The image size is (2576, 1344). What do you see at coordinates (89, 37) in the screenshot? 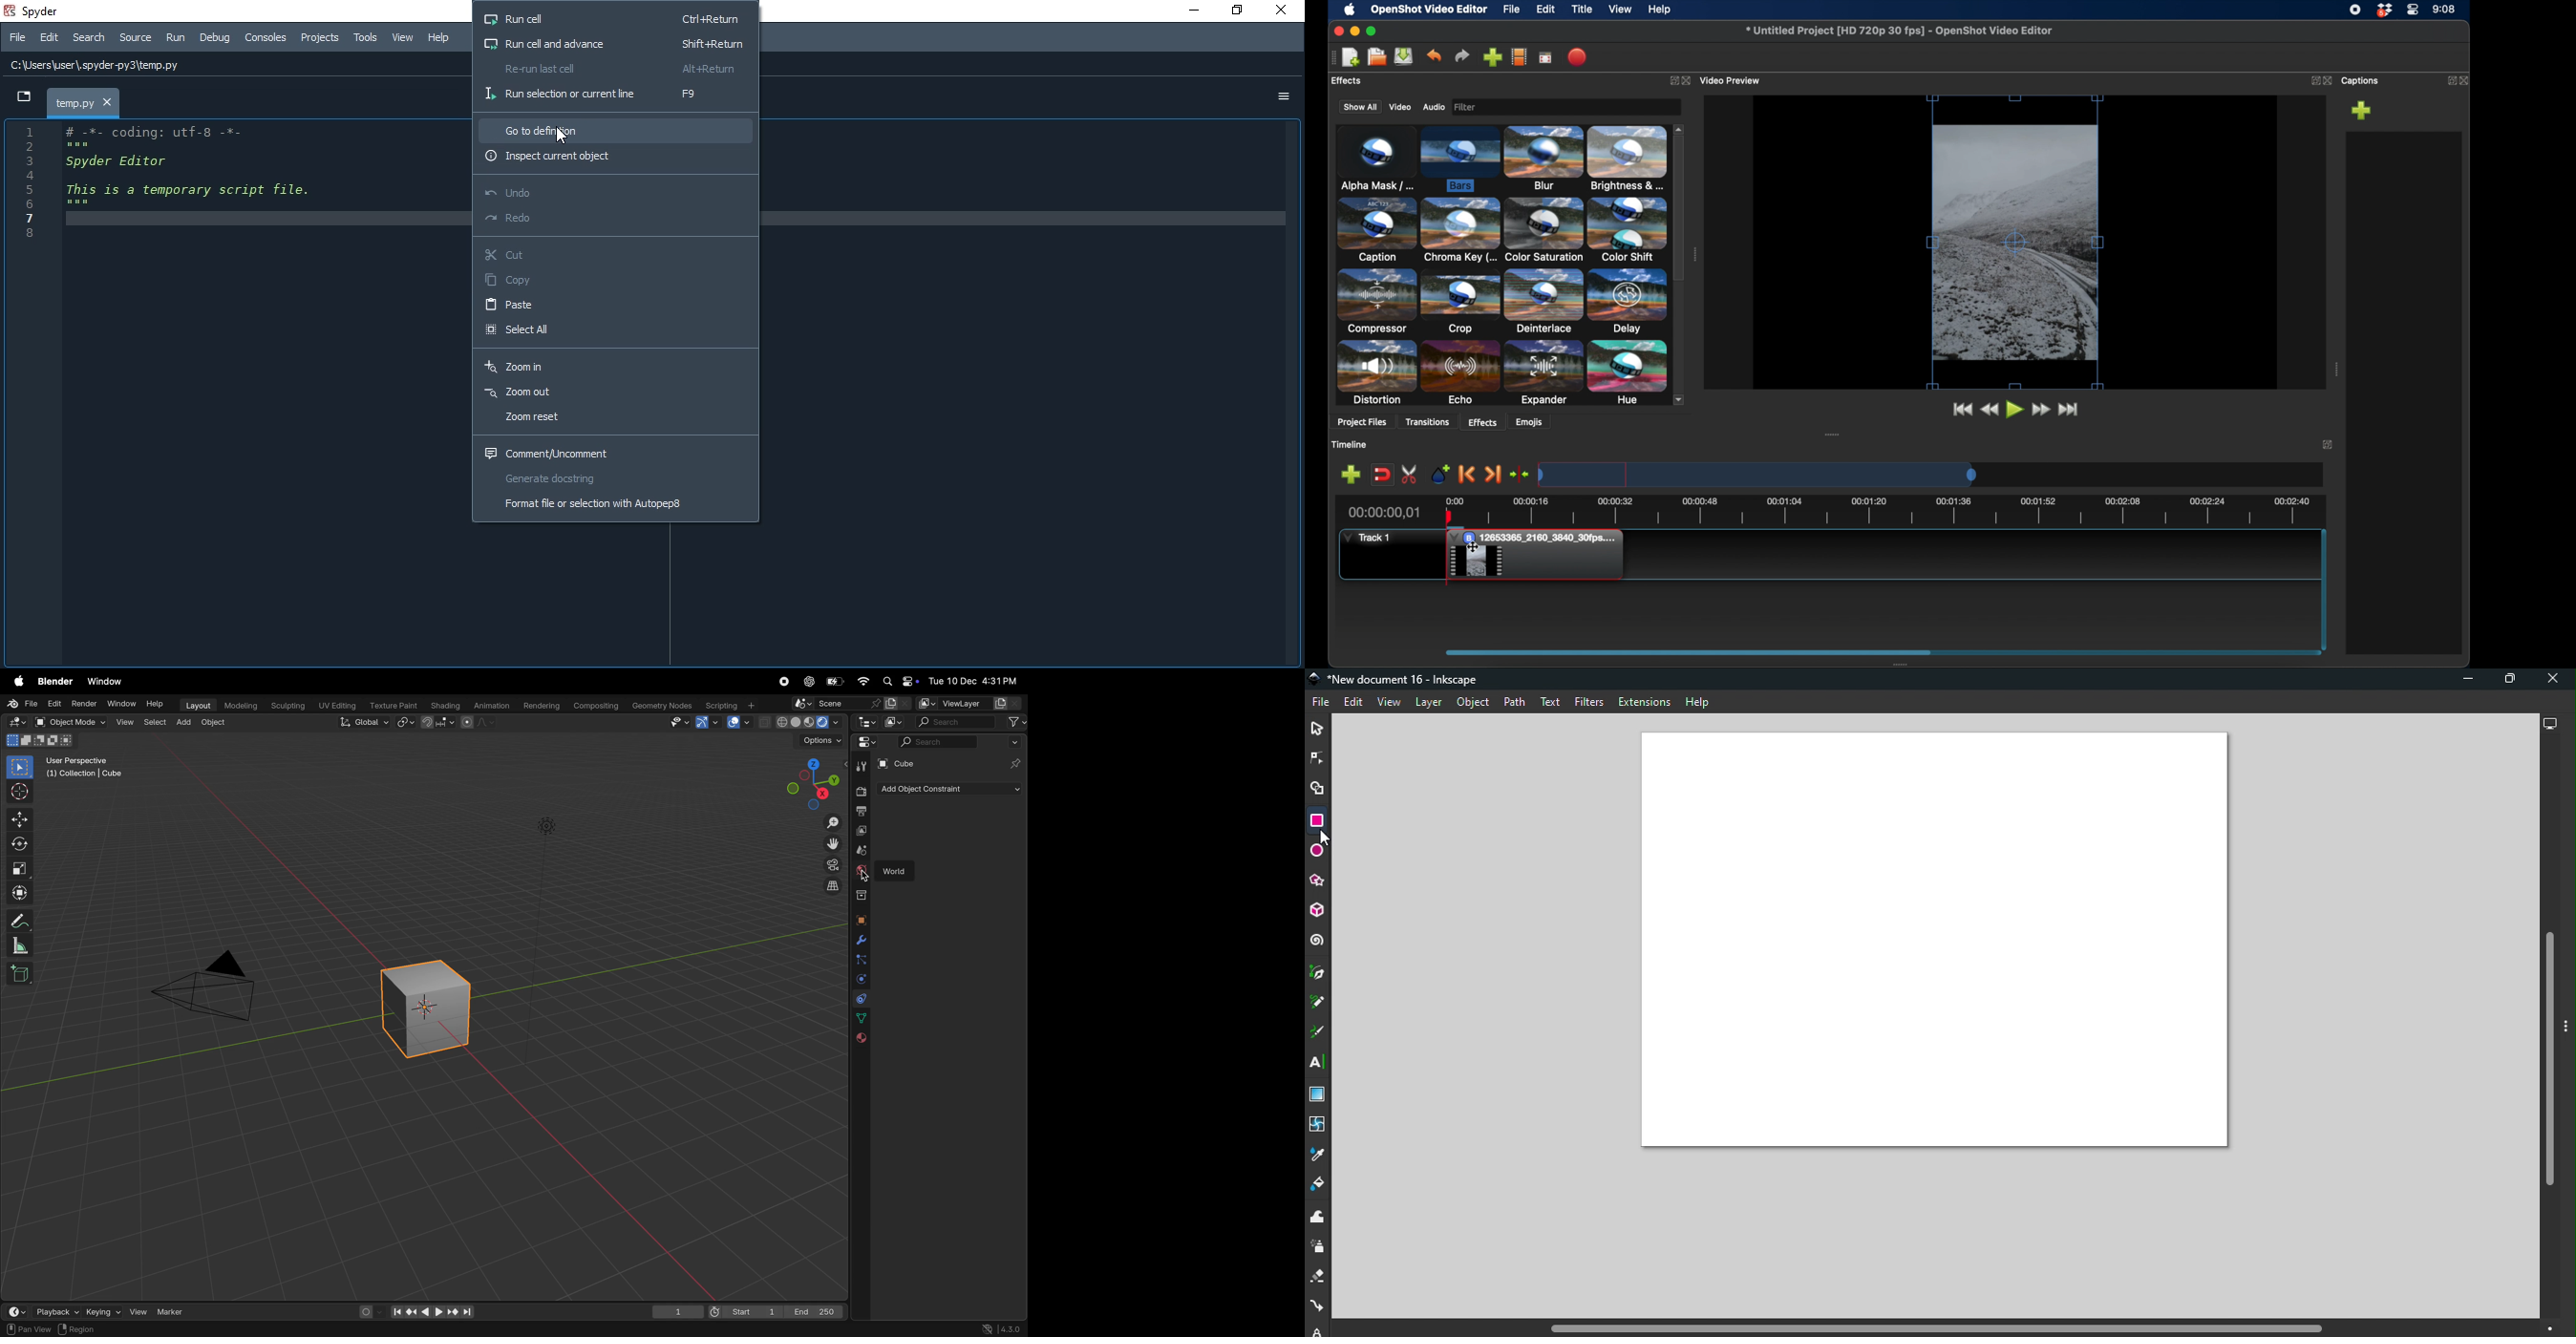
I see `Search` at bounding box center [89, 37].